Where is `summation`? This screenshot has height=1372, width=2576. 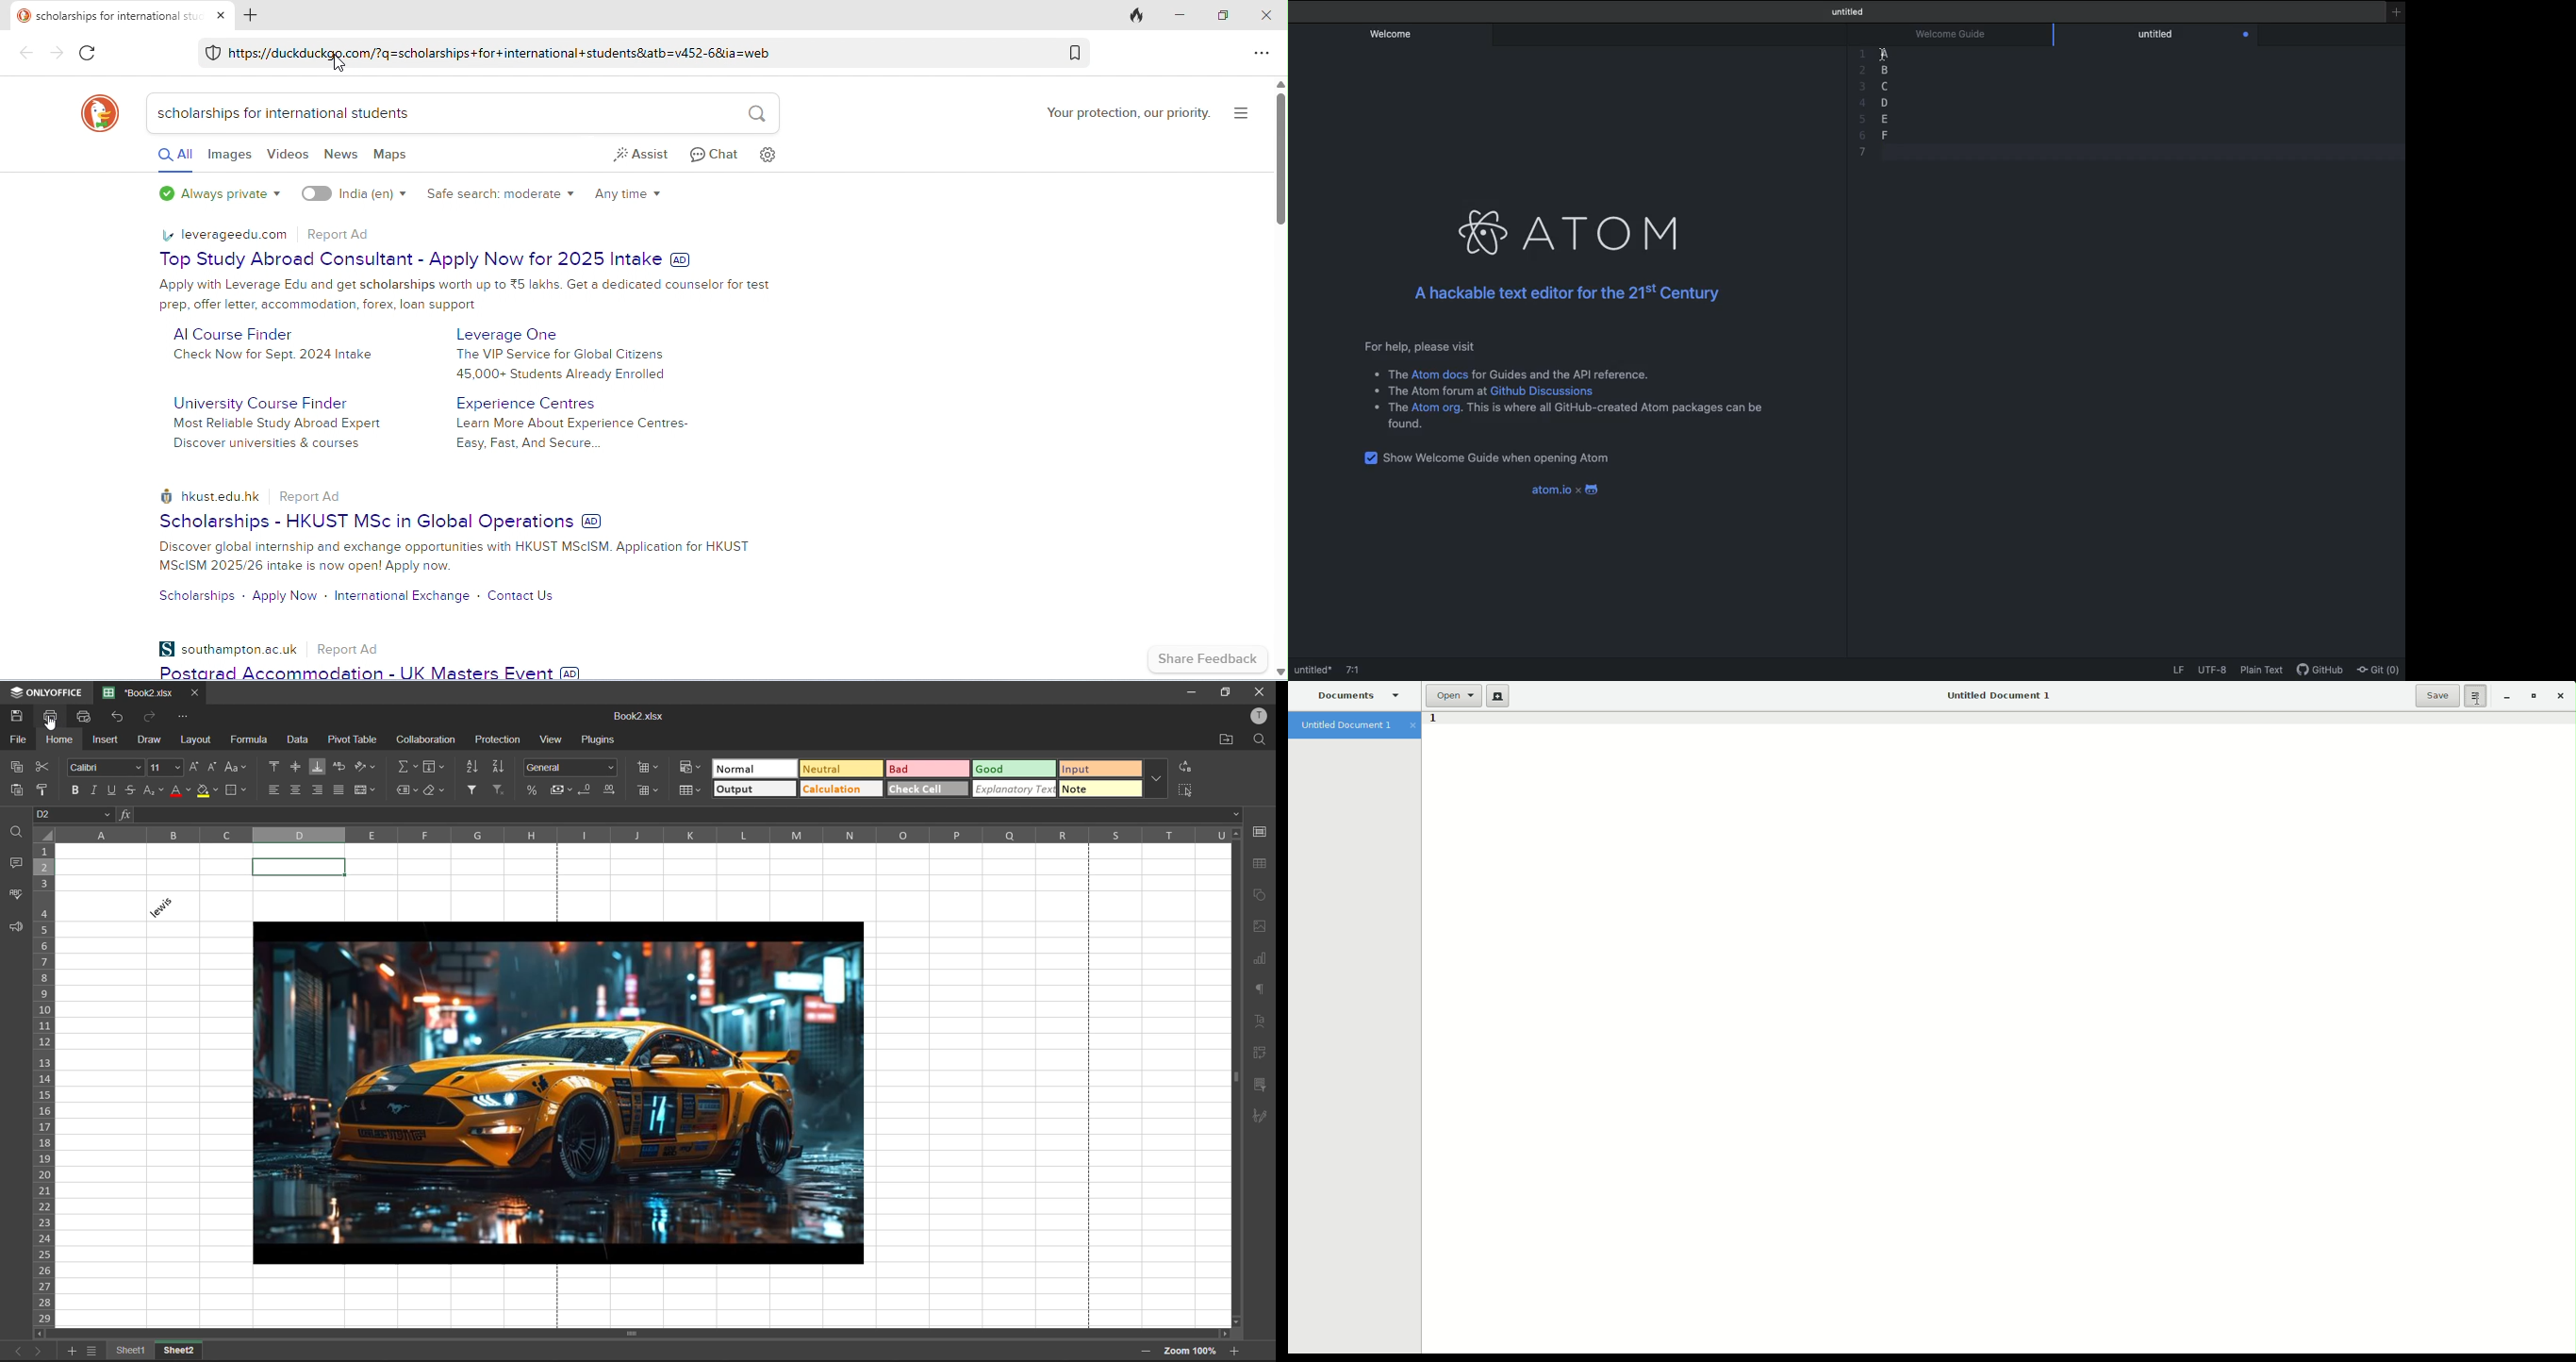 summation is located at coordinates (406, 767).